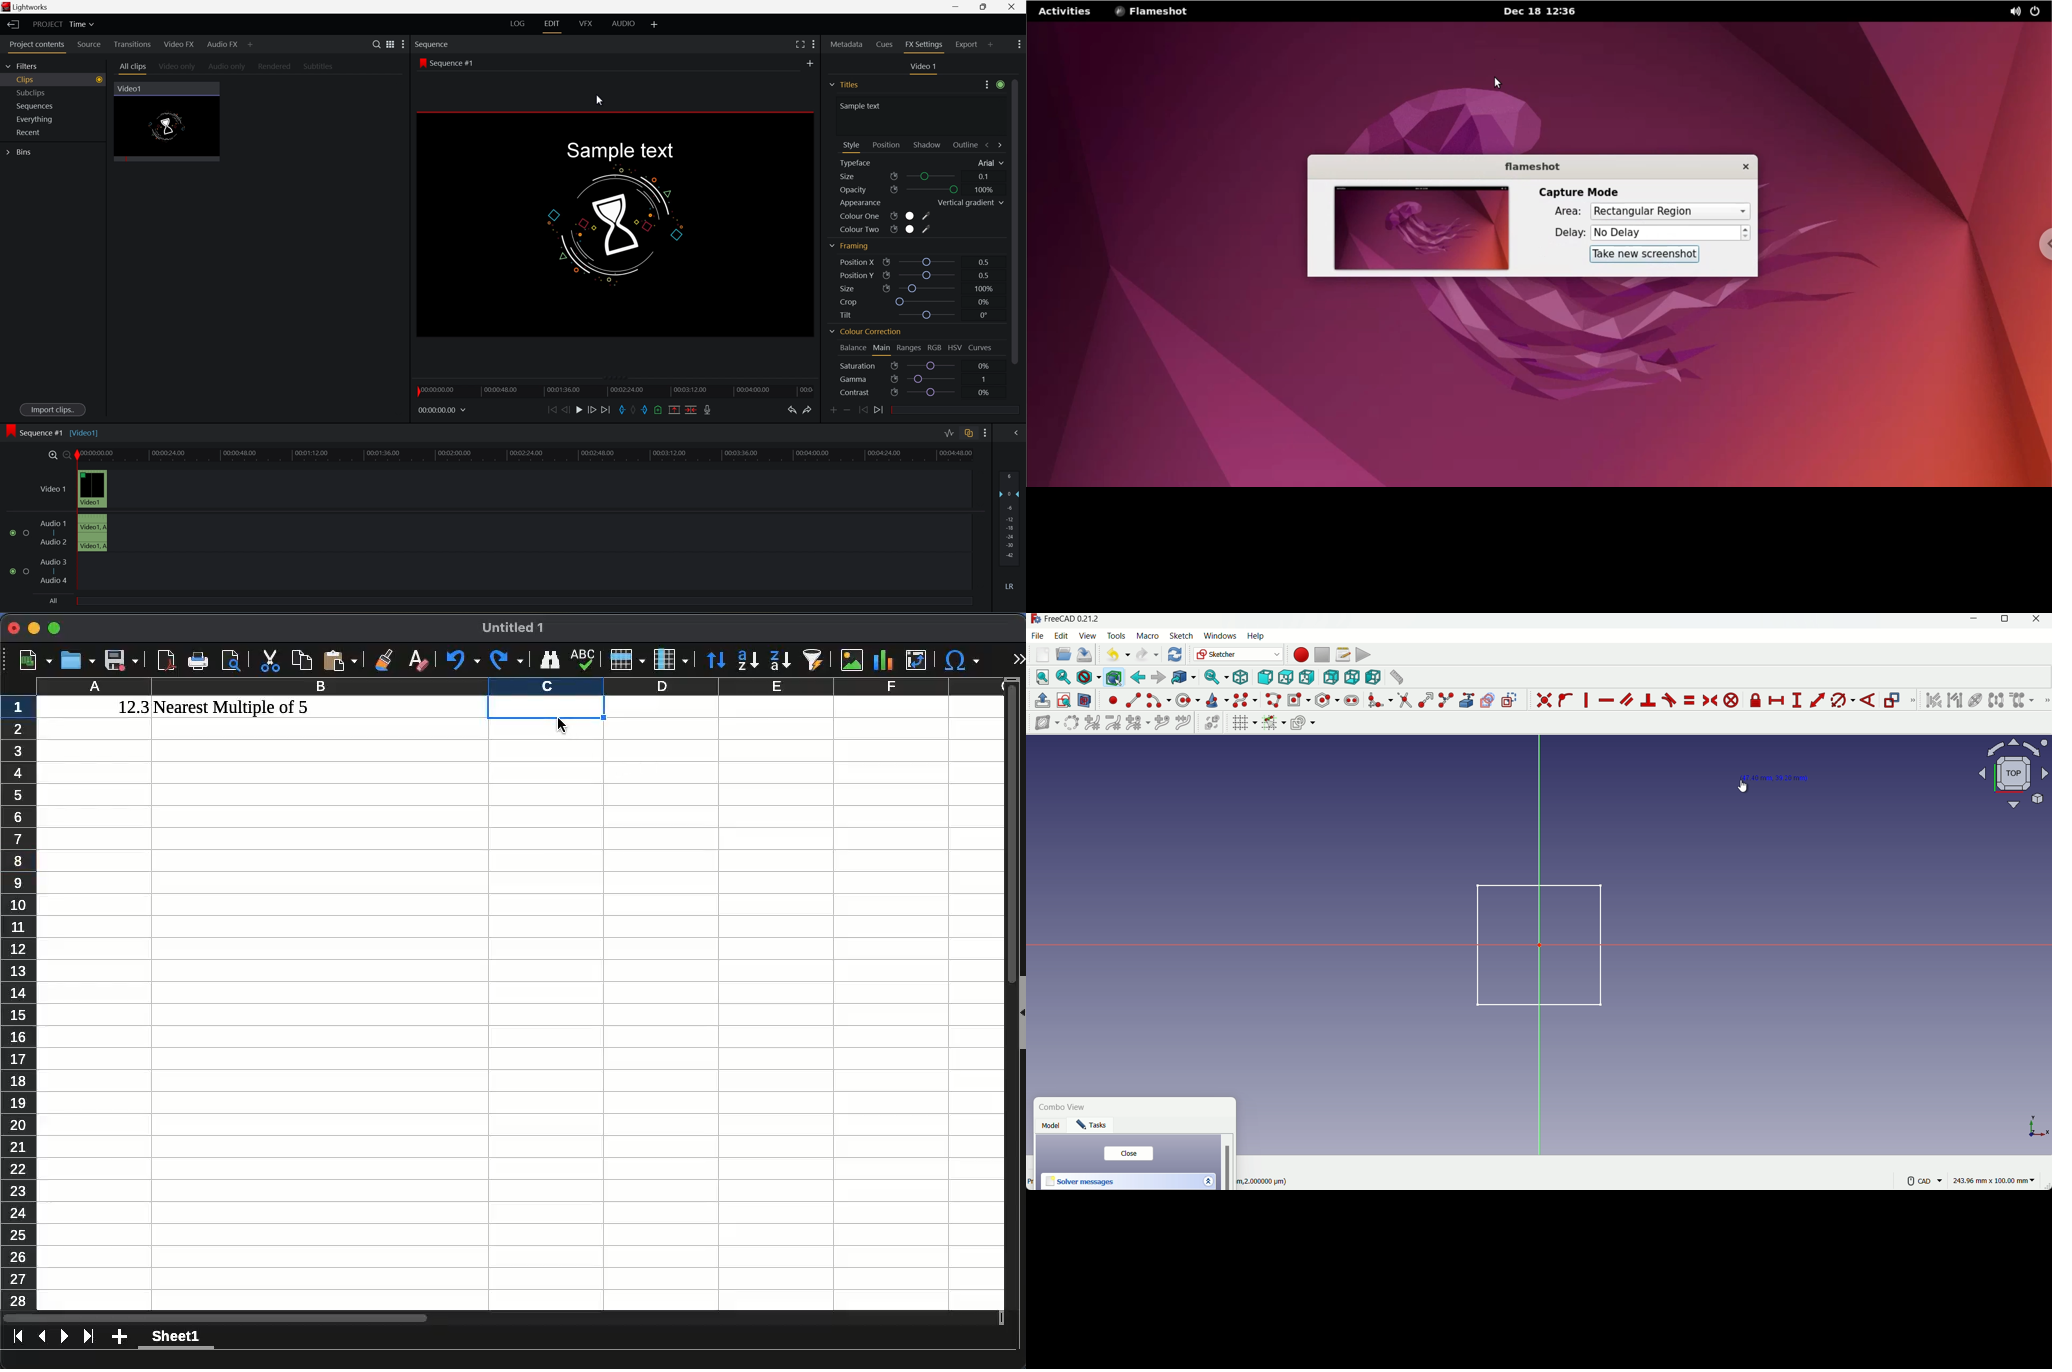  I want to click on record a voice-over, so click(710, 410).